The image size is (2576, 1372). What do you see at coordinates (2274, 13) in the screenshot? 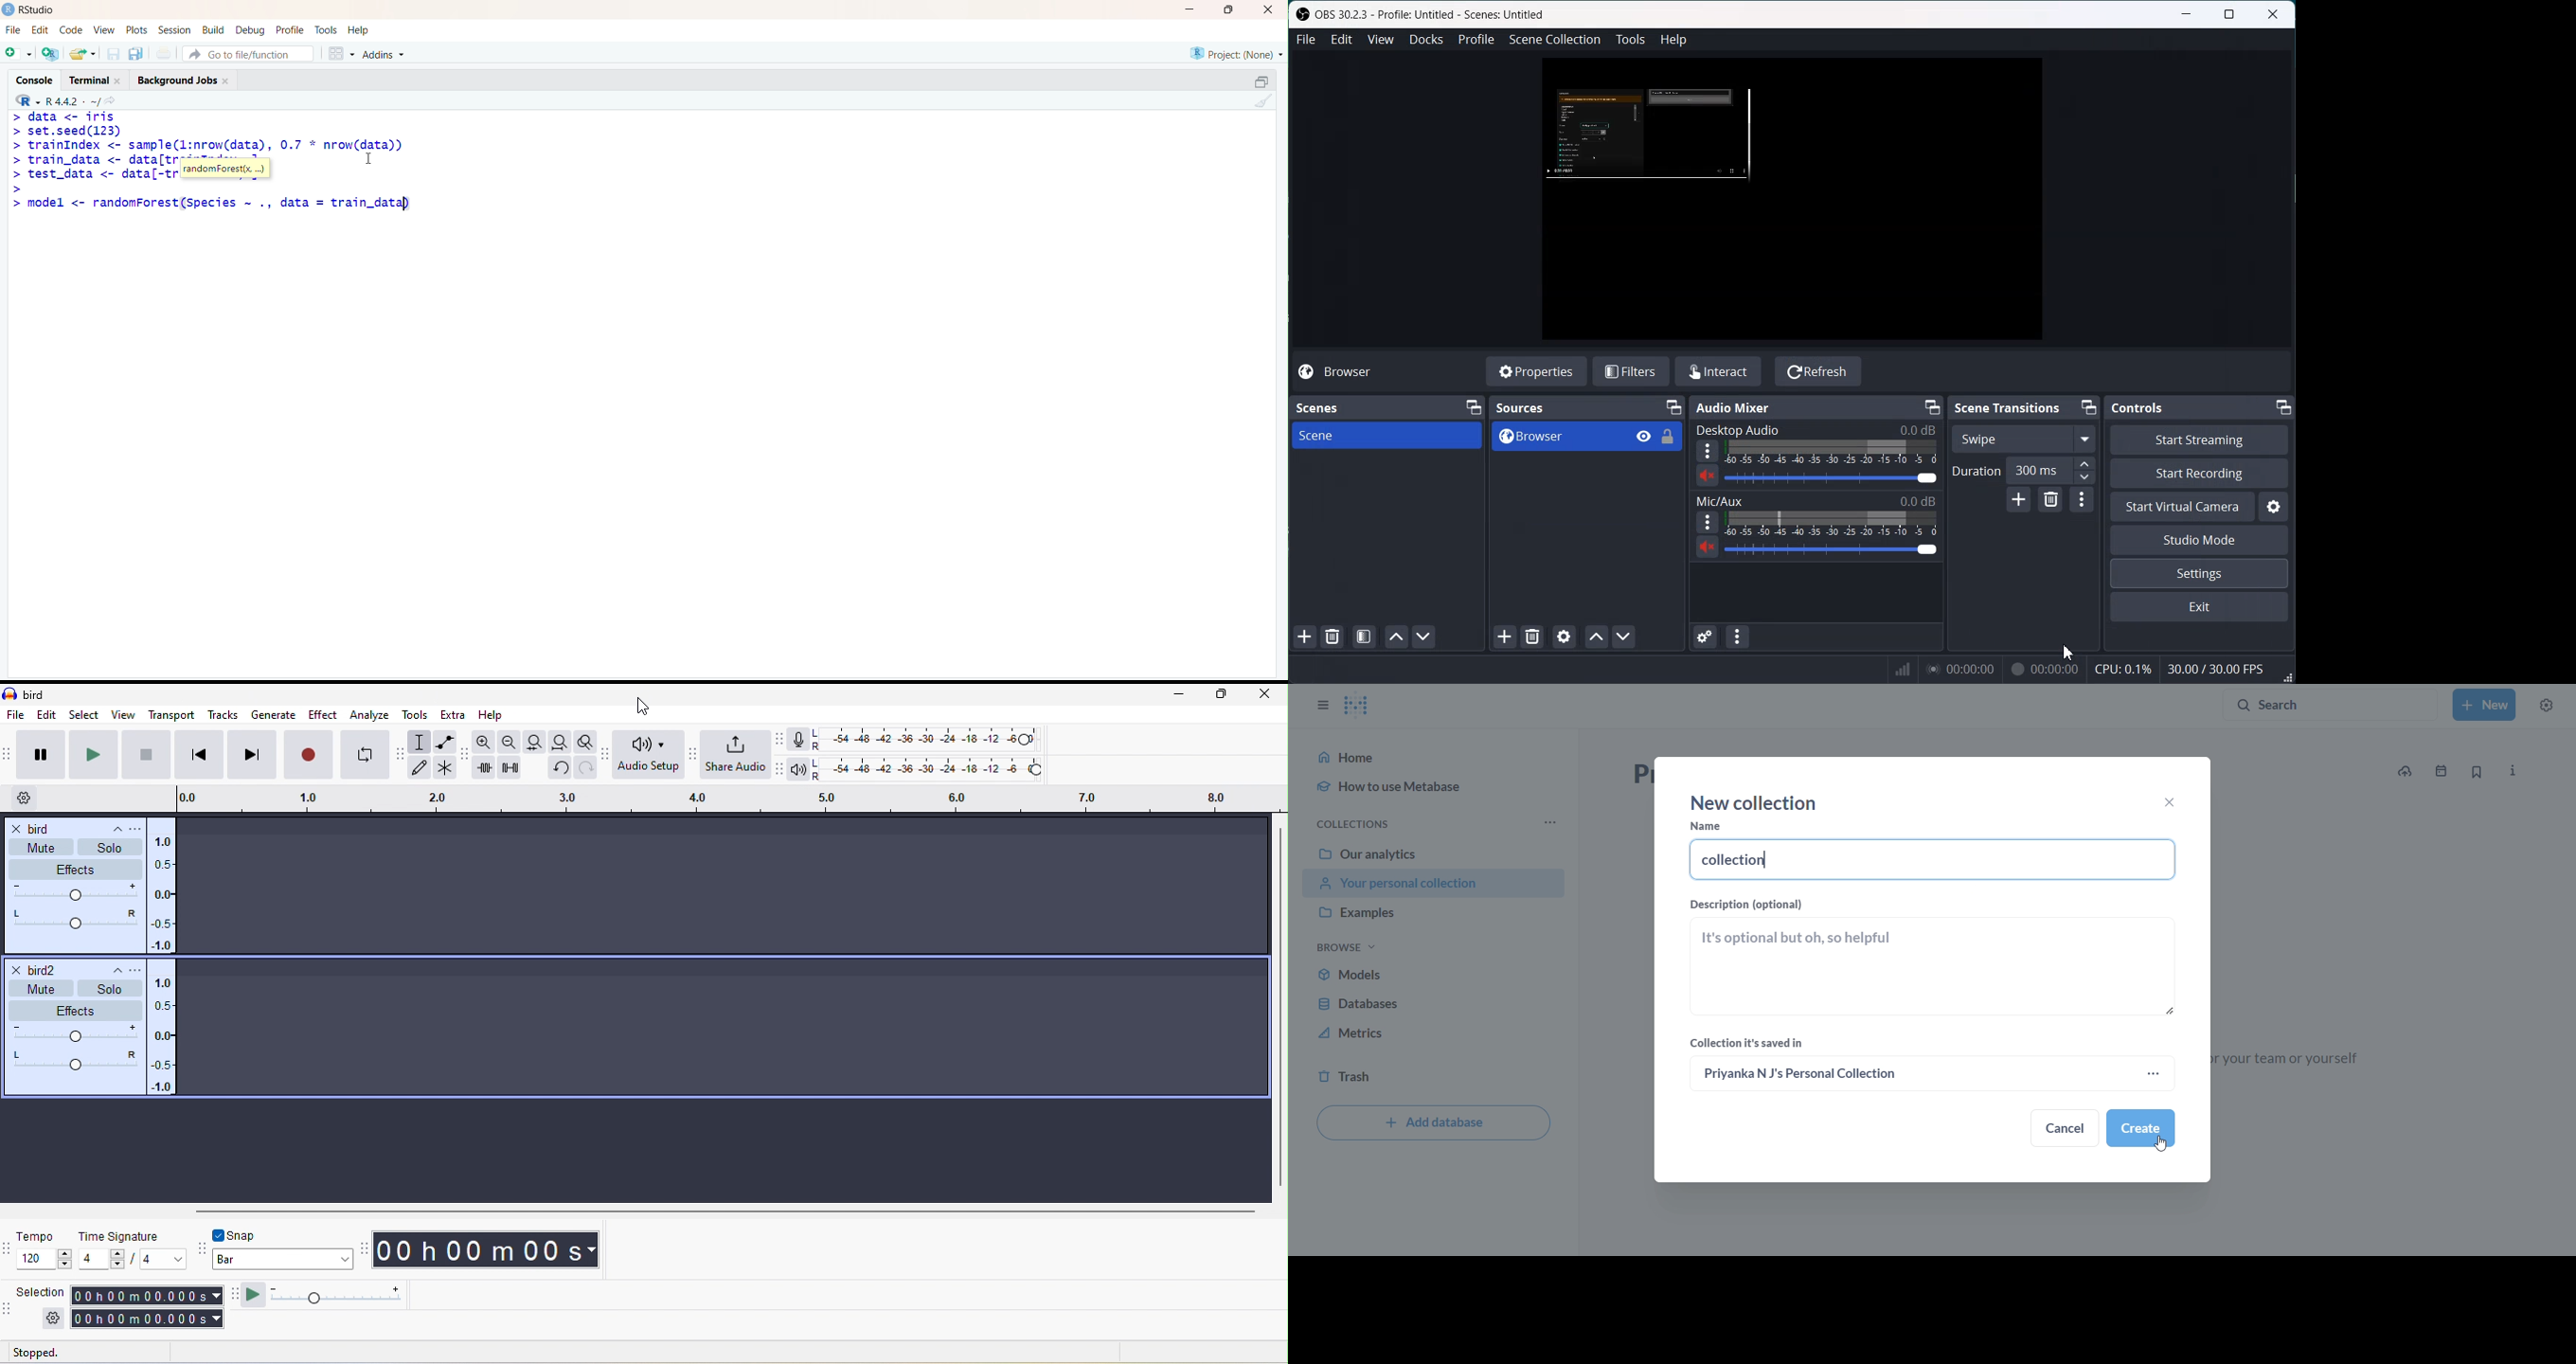
I see `Close` at bounding box center [2274, 13].